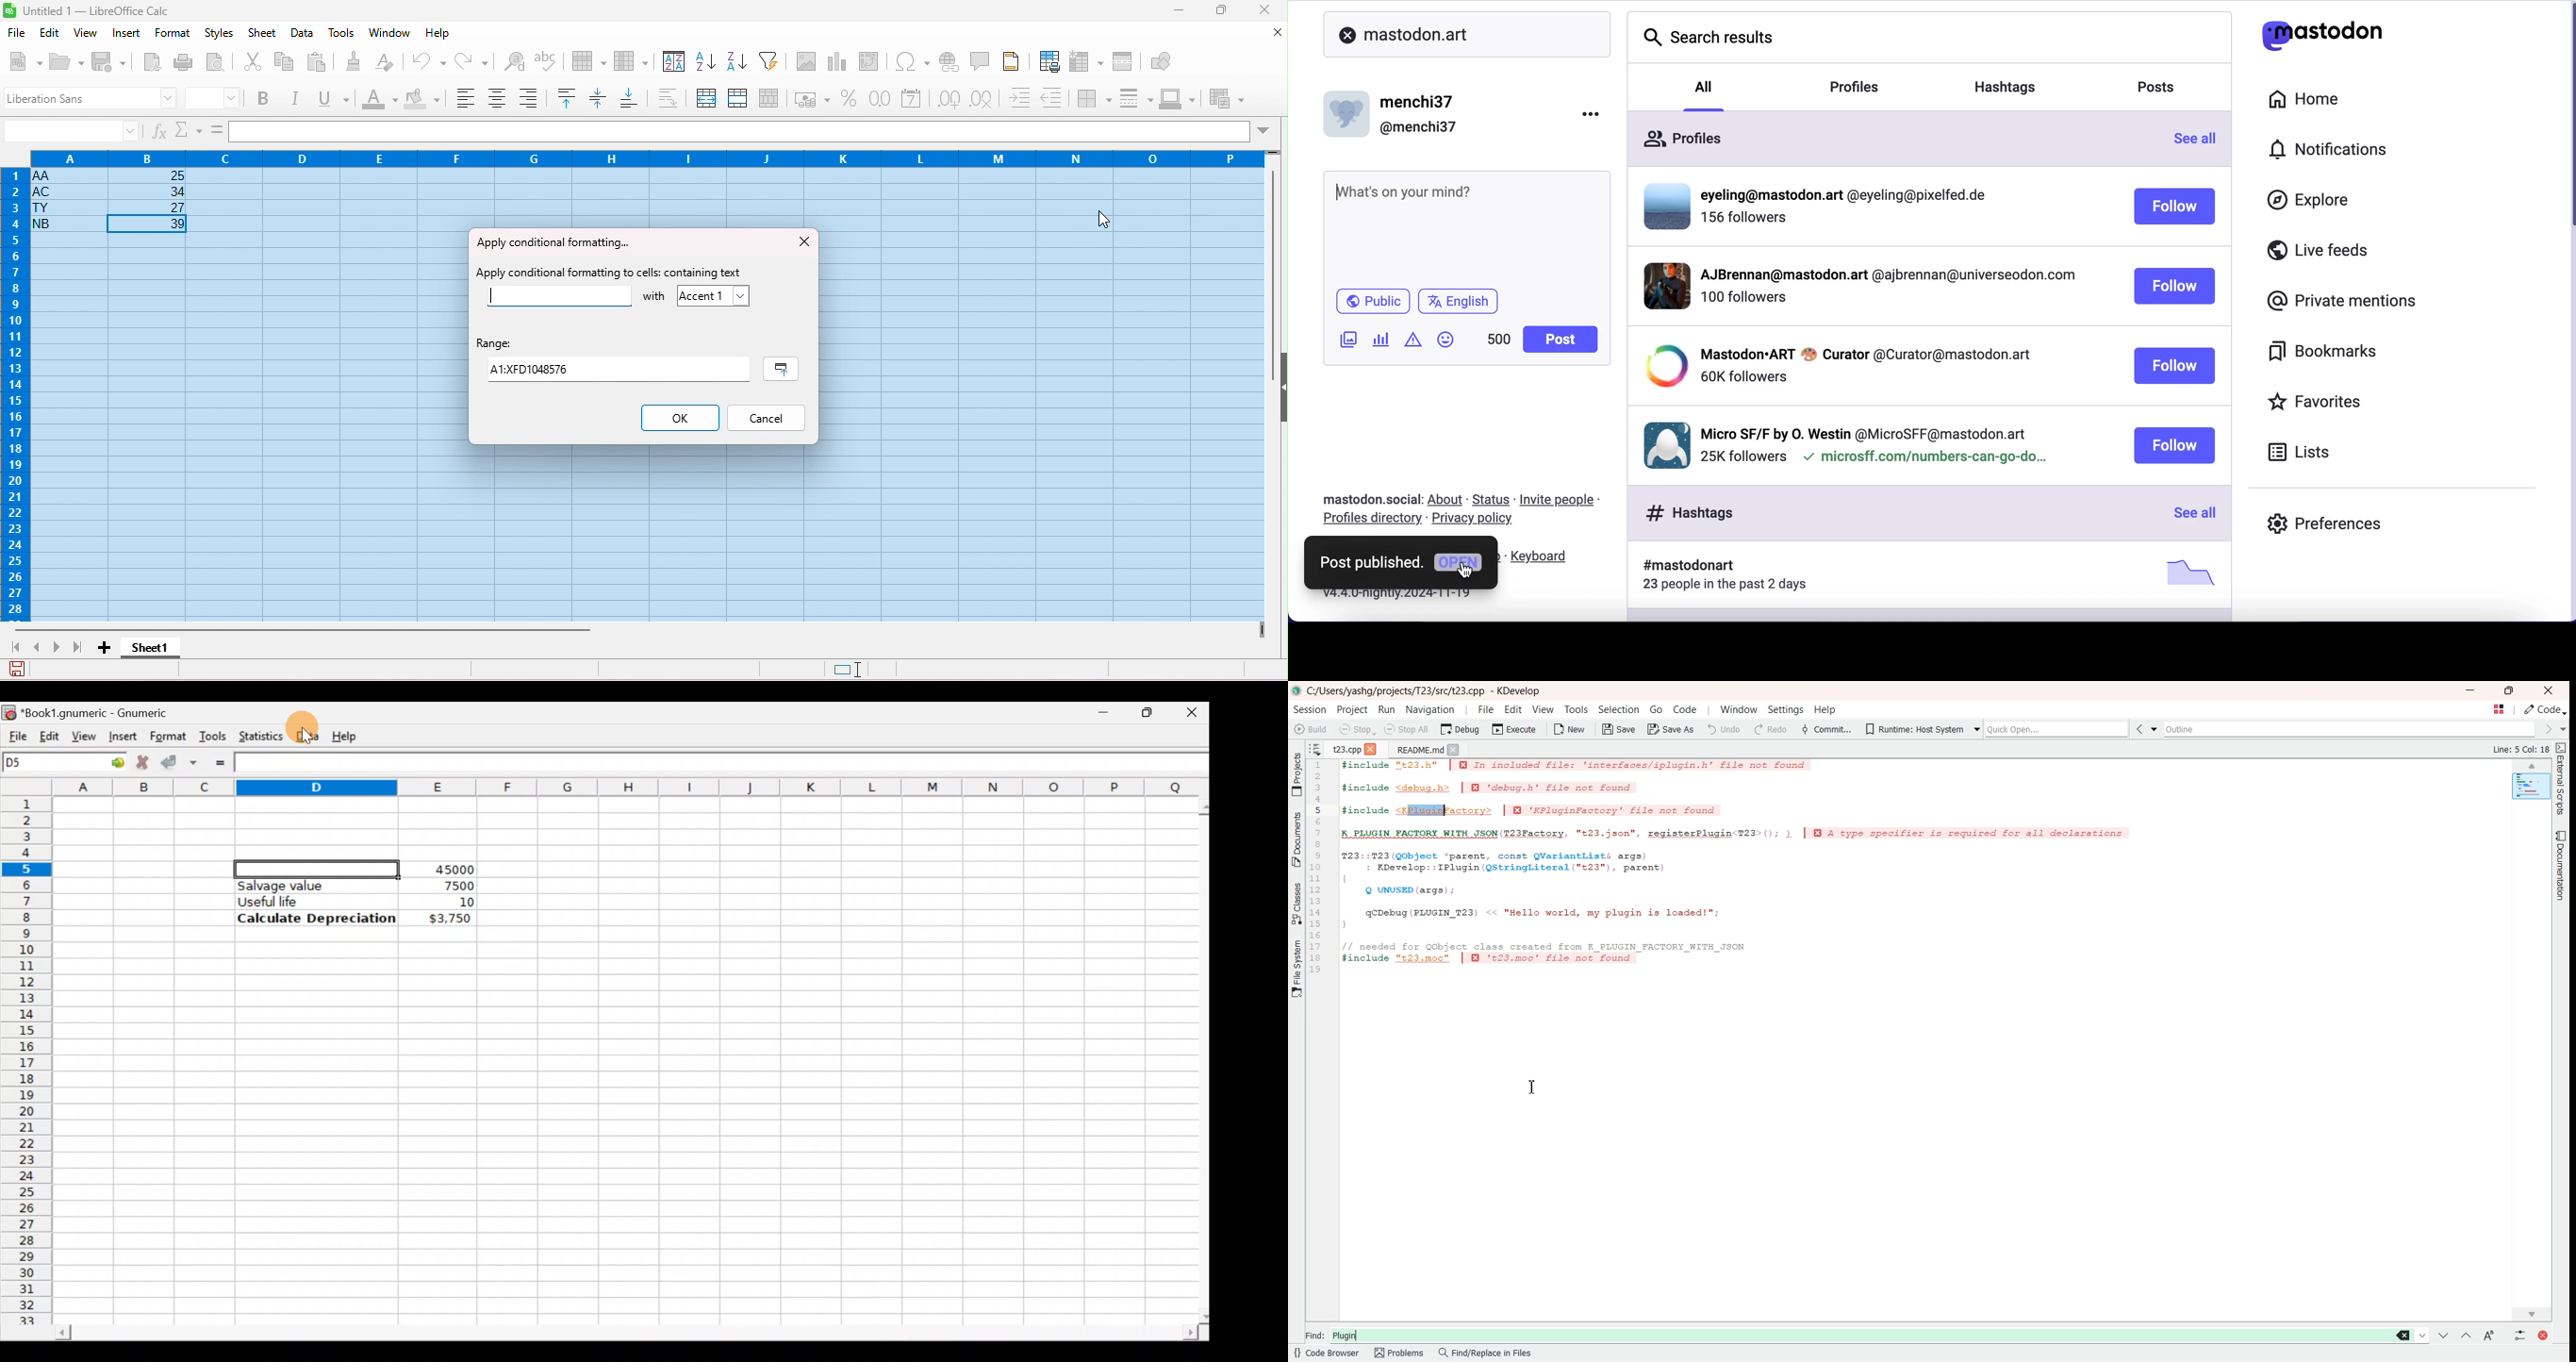  Describe the element at coordinates (450, 870) in the screenshot. I see `45000` at that location.